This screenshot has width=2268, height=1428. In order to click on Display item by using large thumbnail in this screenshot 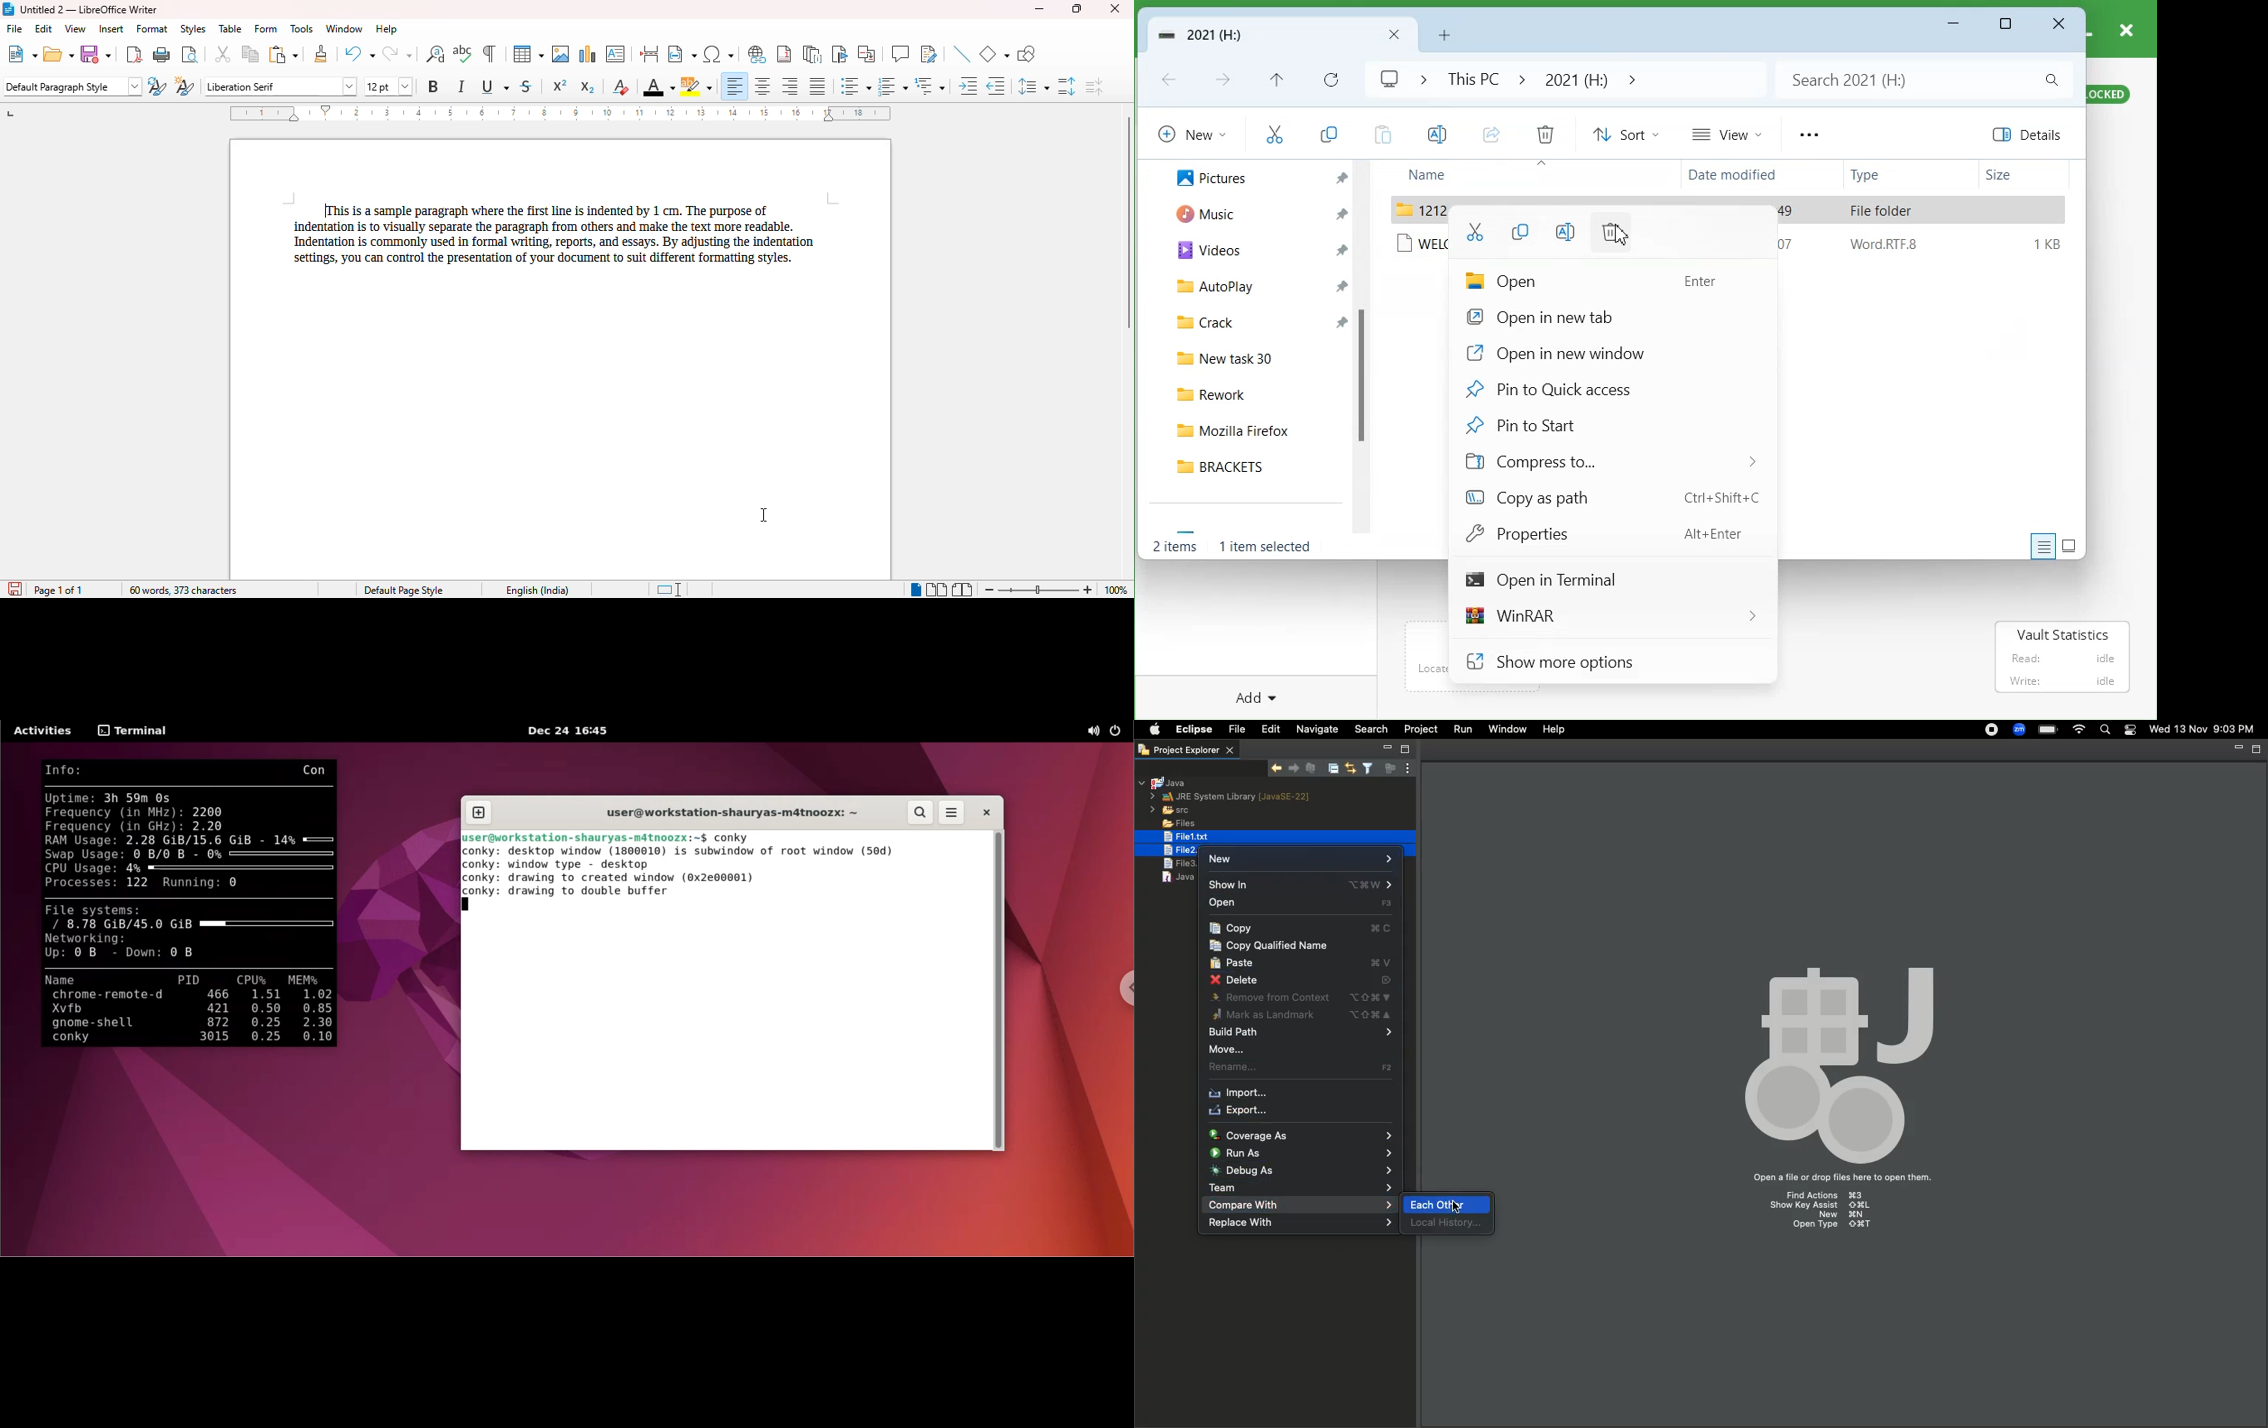, I will do `click(2070, 546)`.